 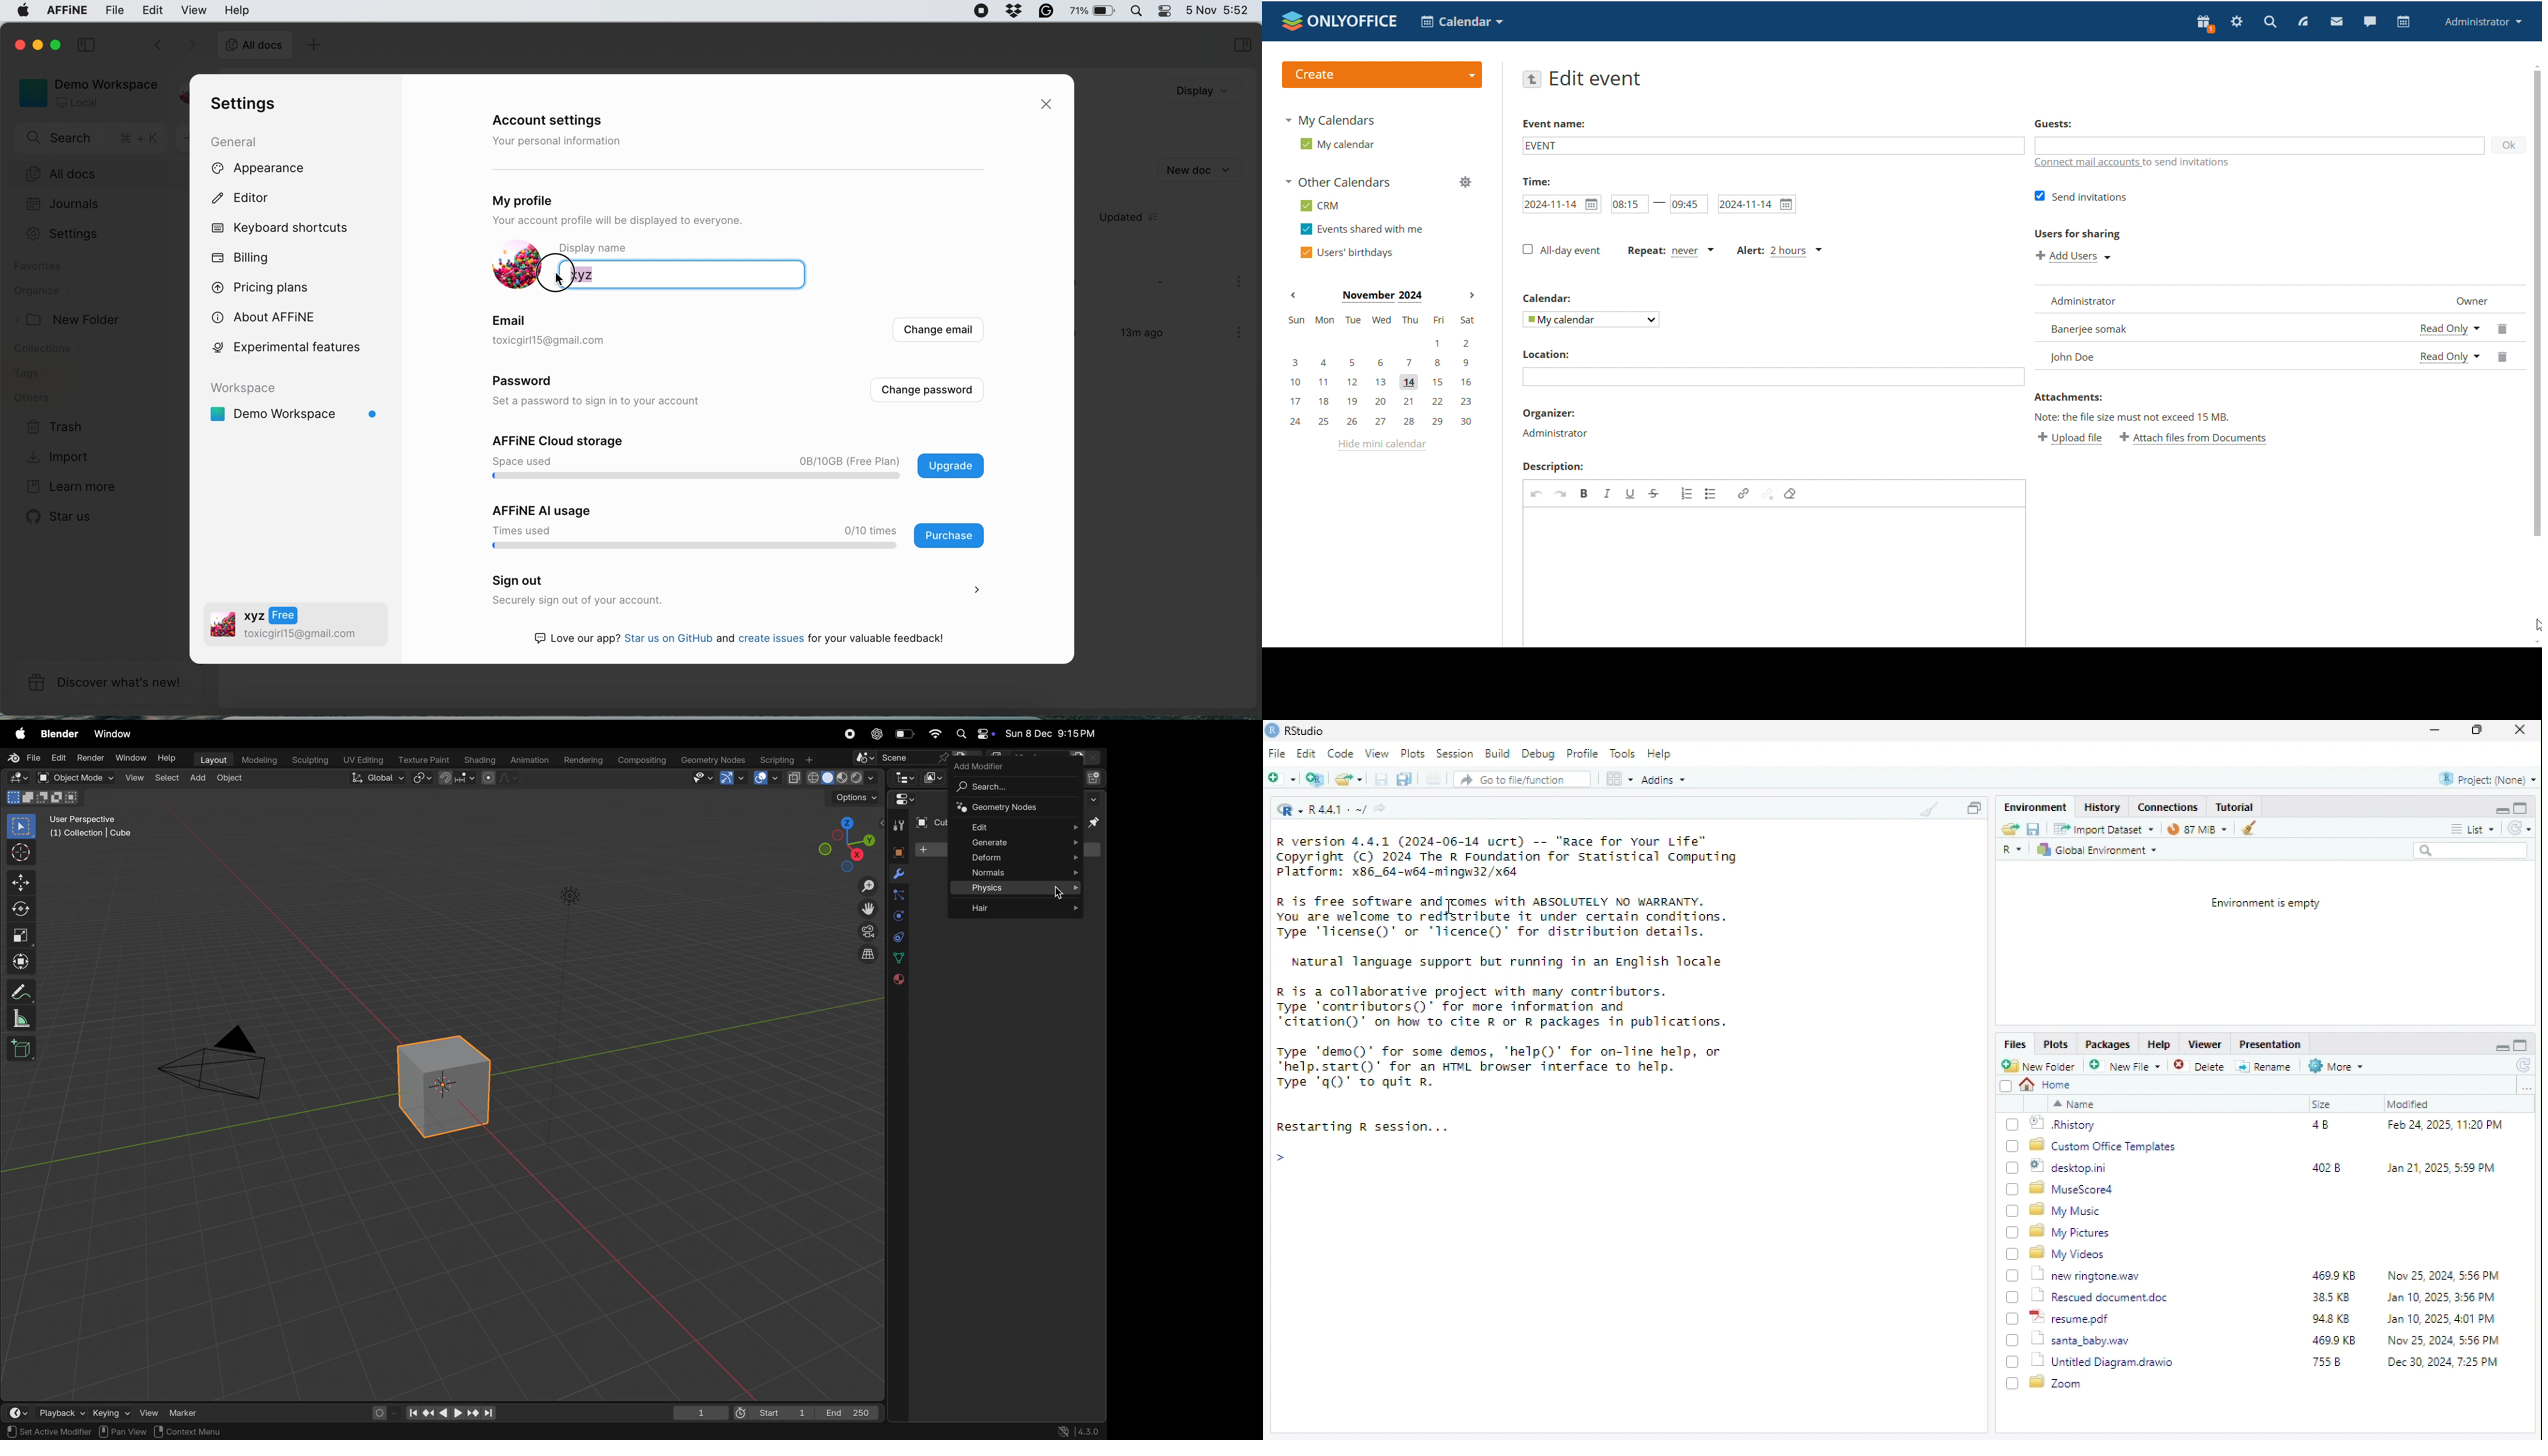 What do you see at coordinates (2270, 1339) in the screenshot?
I see `santa_baby.wav 469.9KB Now 25,2024, 5:56 PM` at bounding box center [2270, 1339].